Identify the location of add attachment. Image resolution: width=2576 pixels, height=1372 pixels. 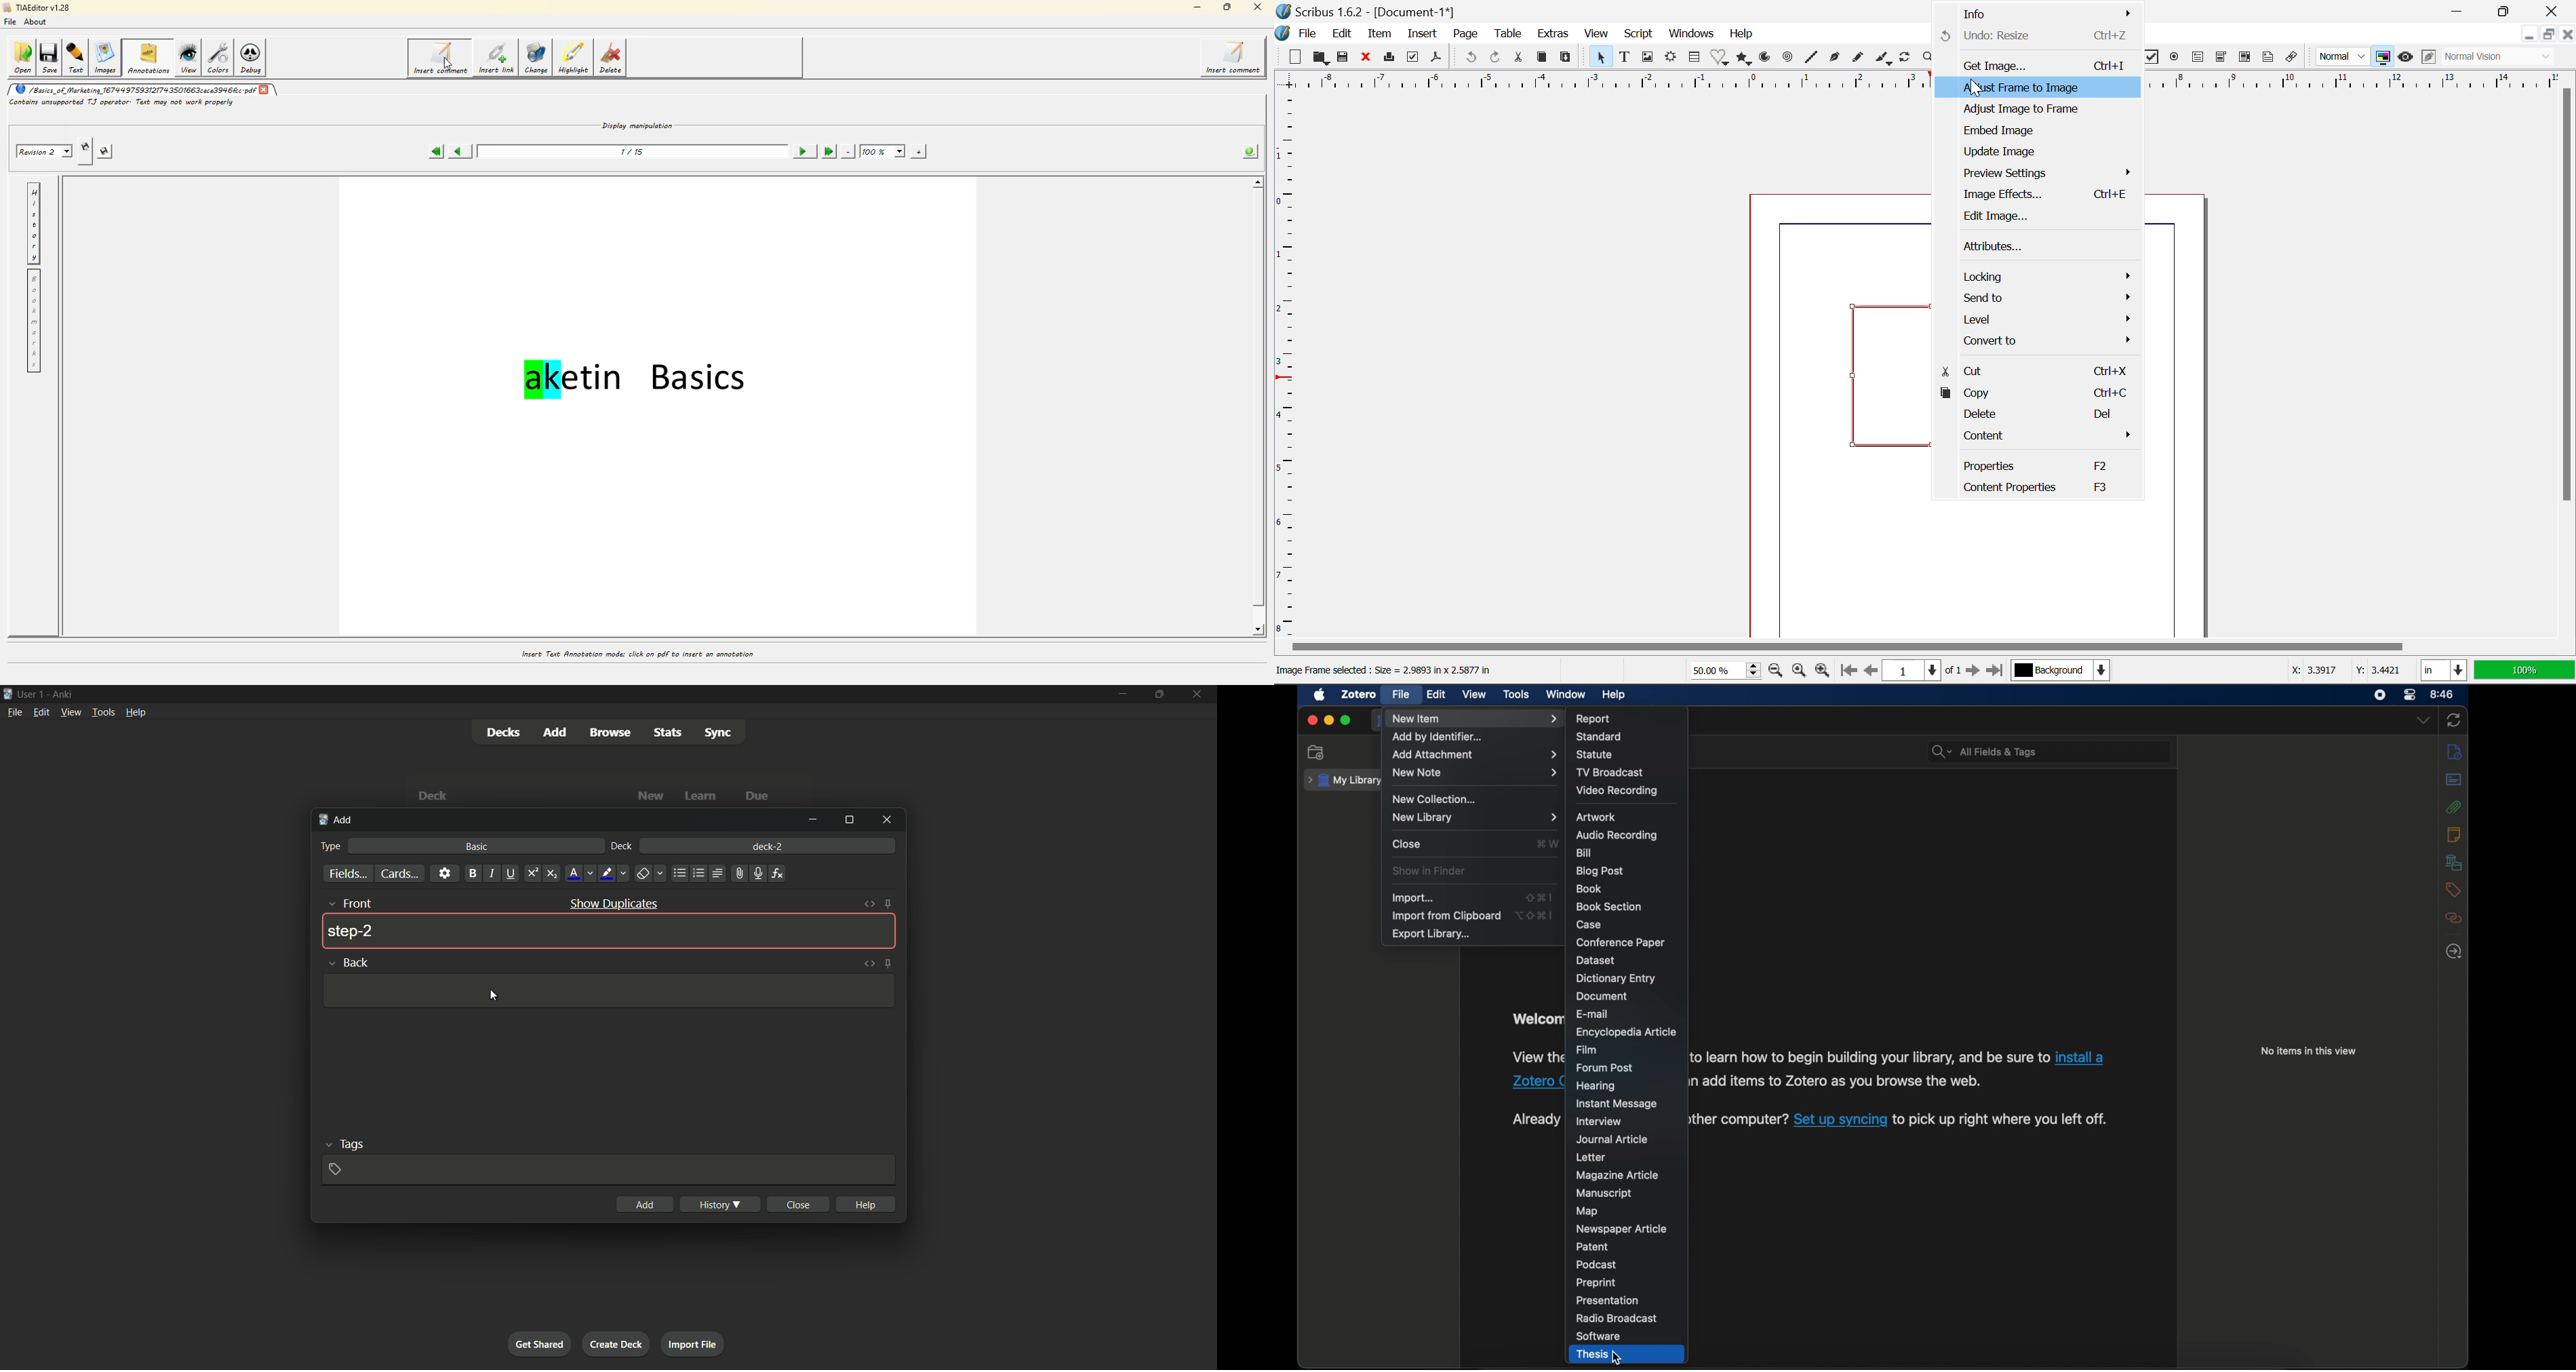
(1473, 755).